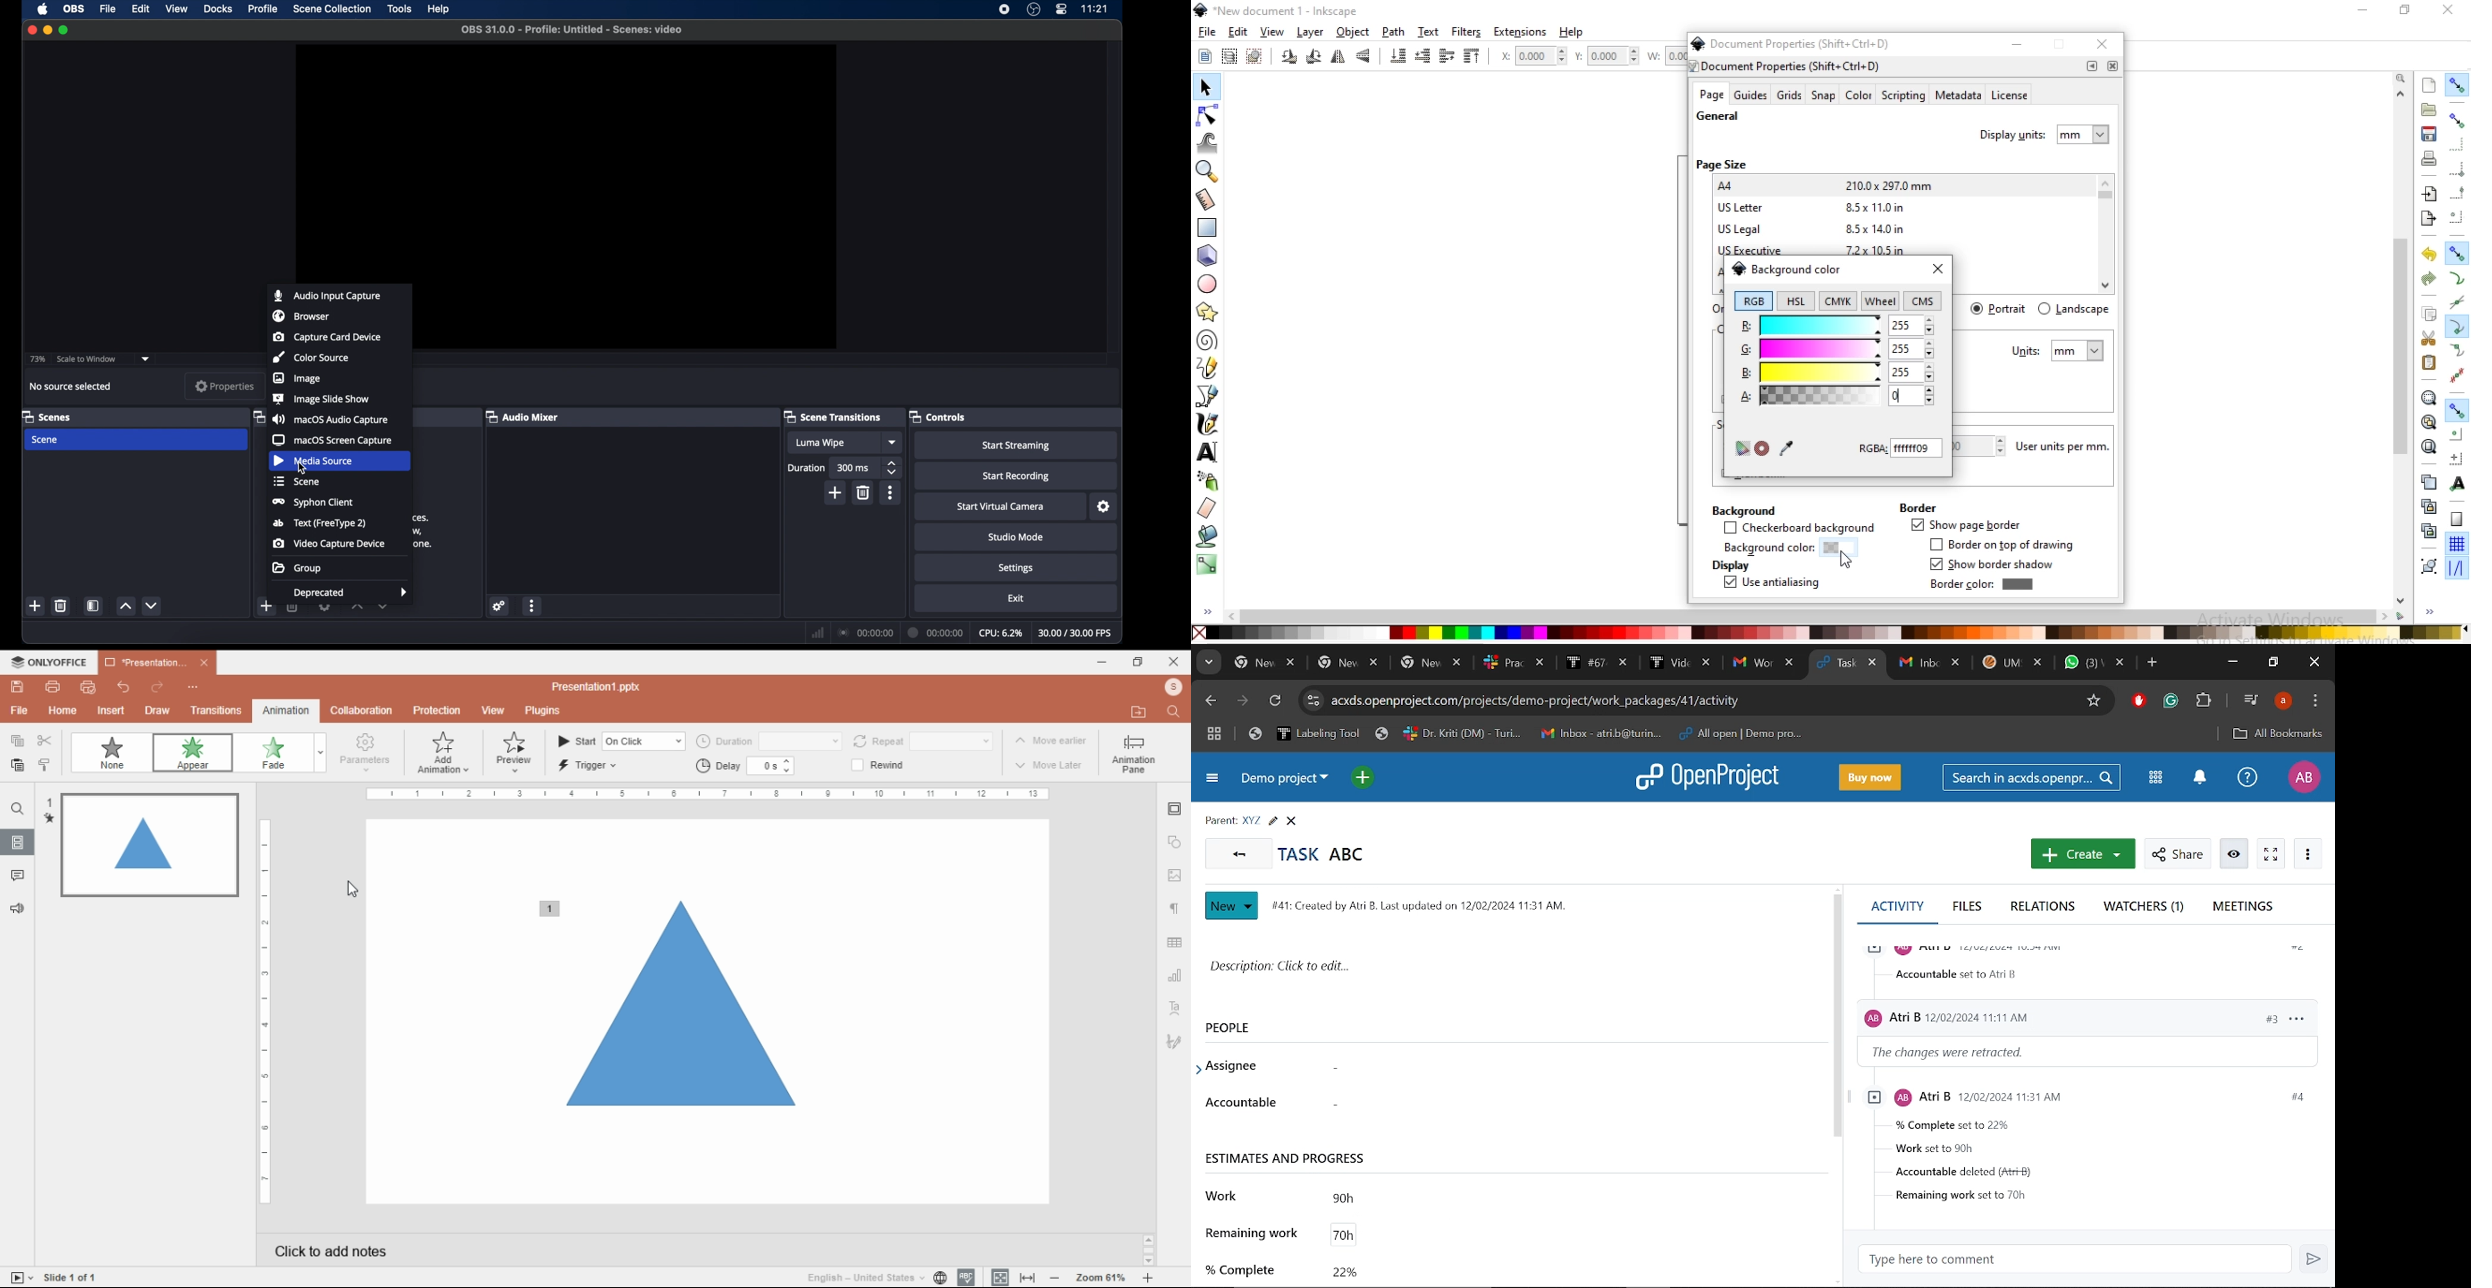  I want to click on horizontal coordinate of selection, so click(1531, 58).